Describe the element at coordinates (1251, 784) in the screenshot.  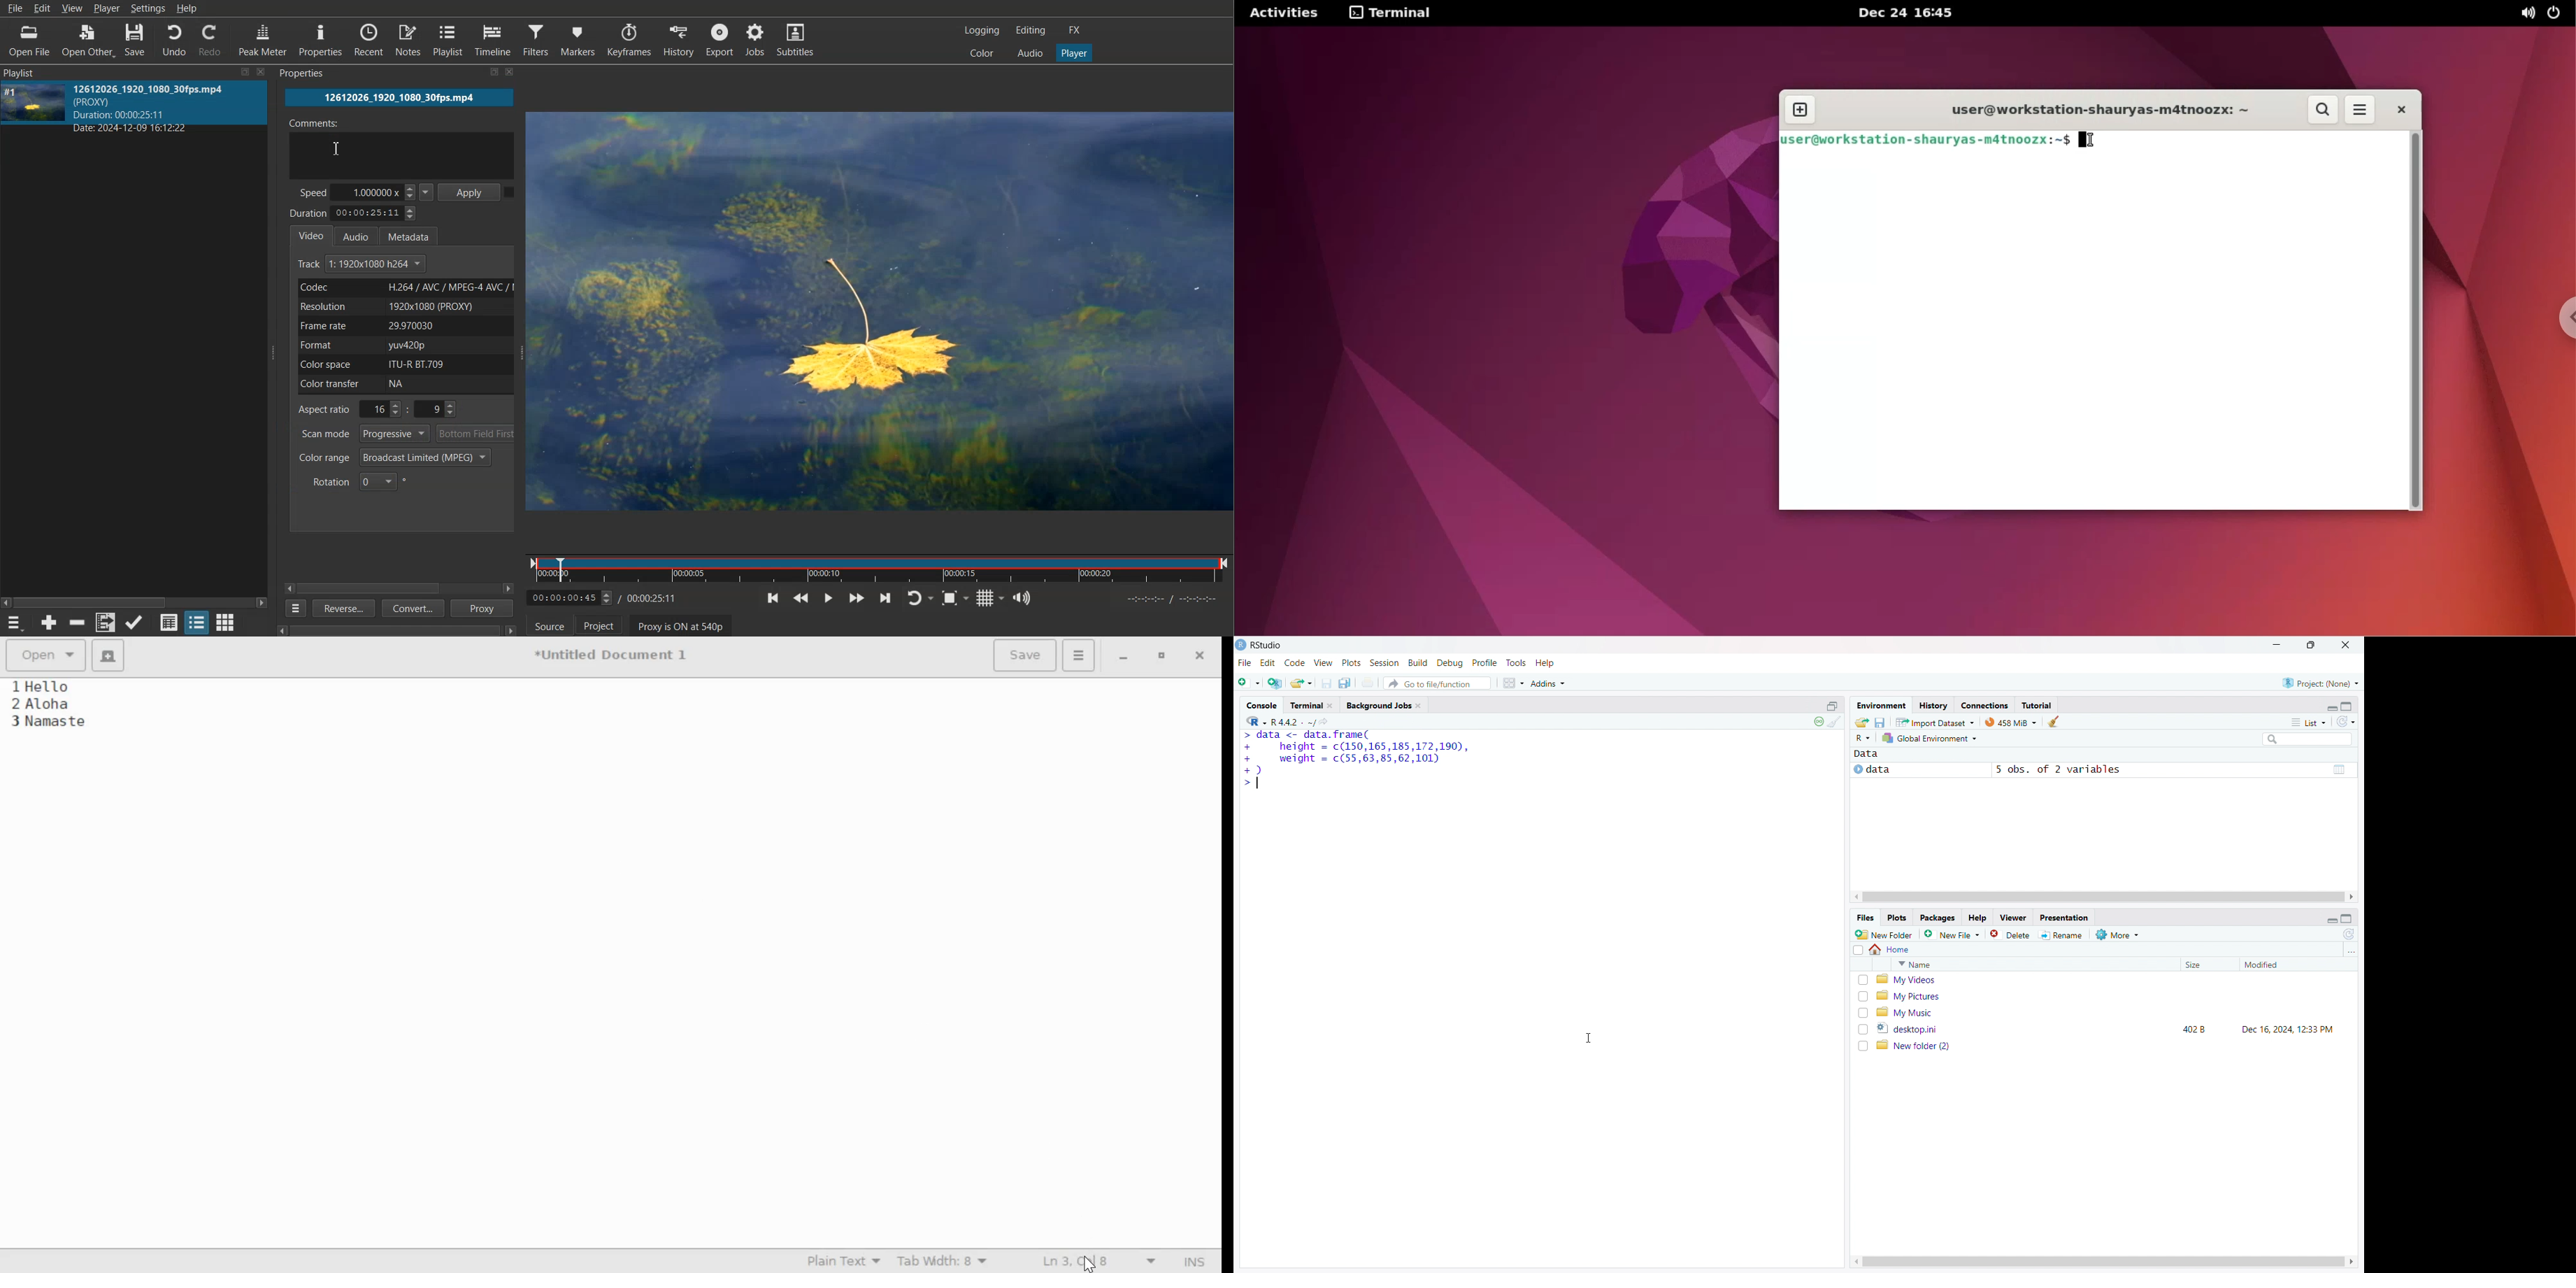
I see `>` at that location.